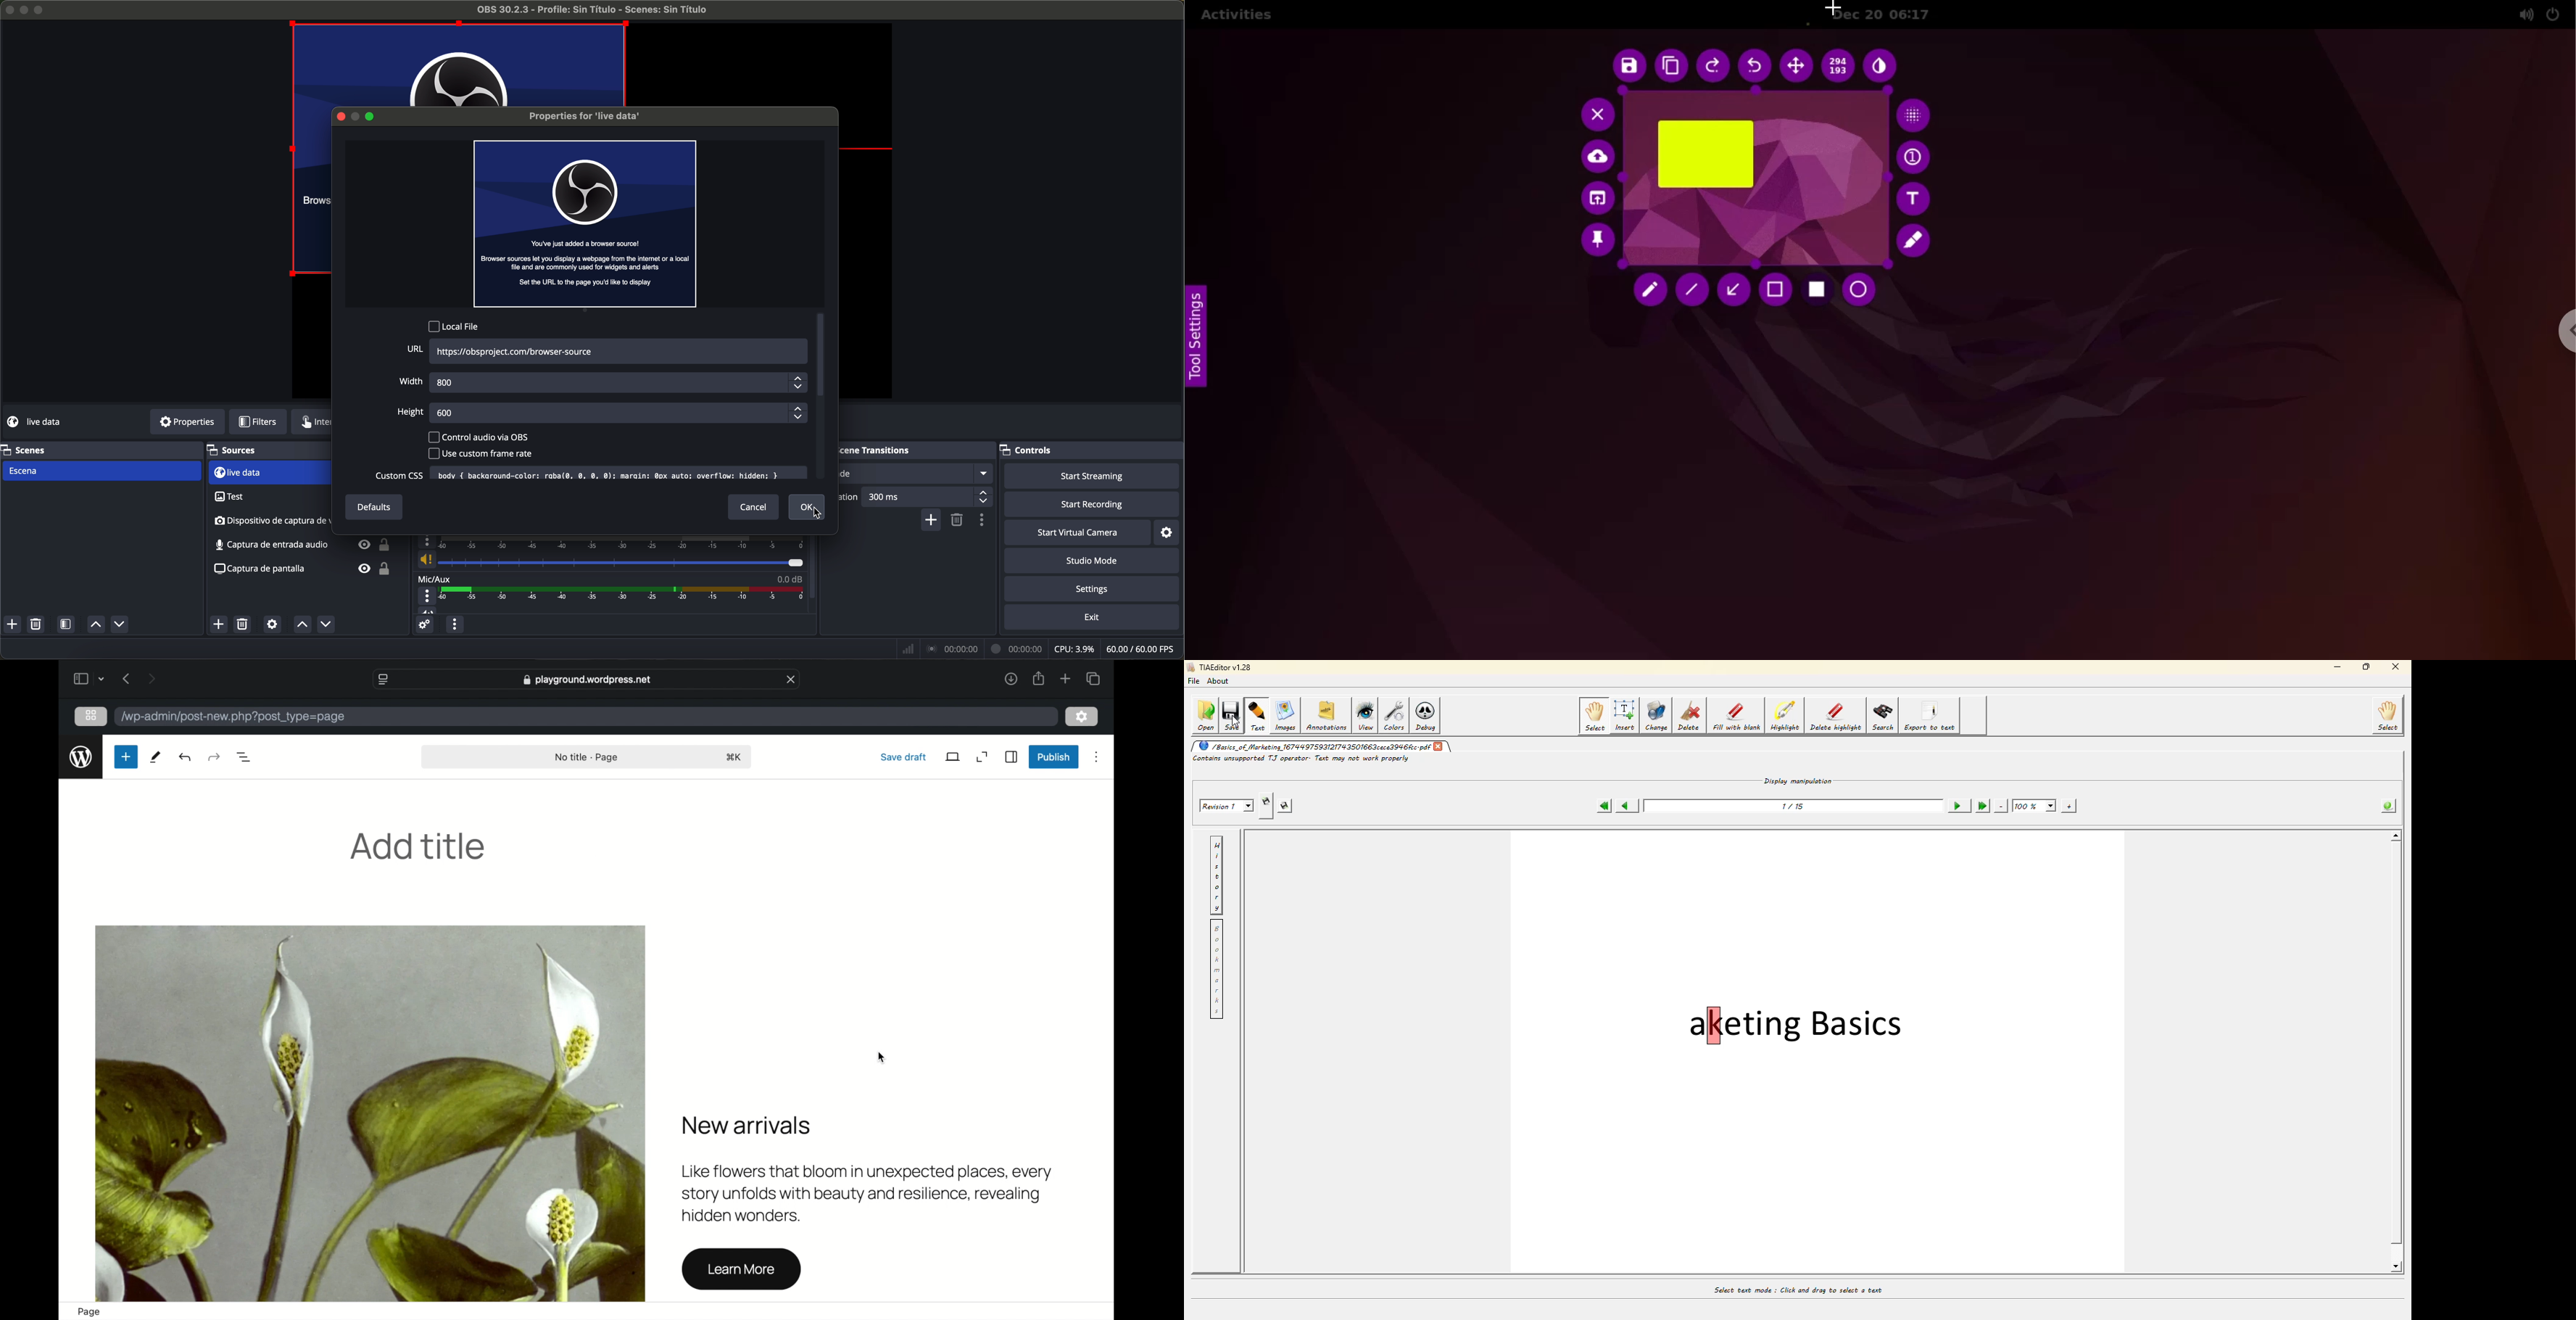 This screenshot has width=2576, height=1344. What do you see at coordinates (65, 624) in the screenshot?
I see `open scene filters` at bounding box center [65, 624].